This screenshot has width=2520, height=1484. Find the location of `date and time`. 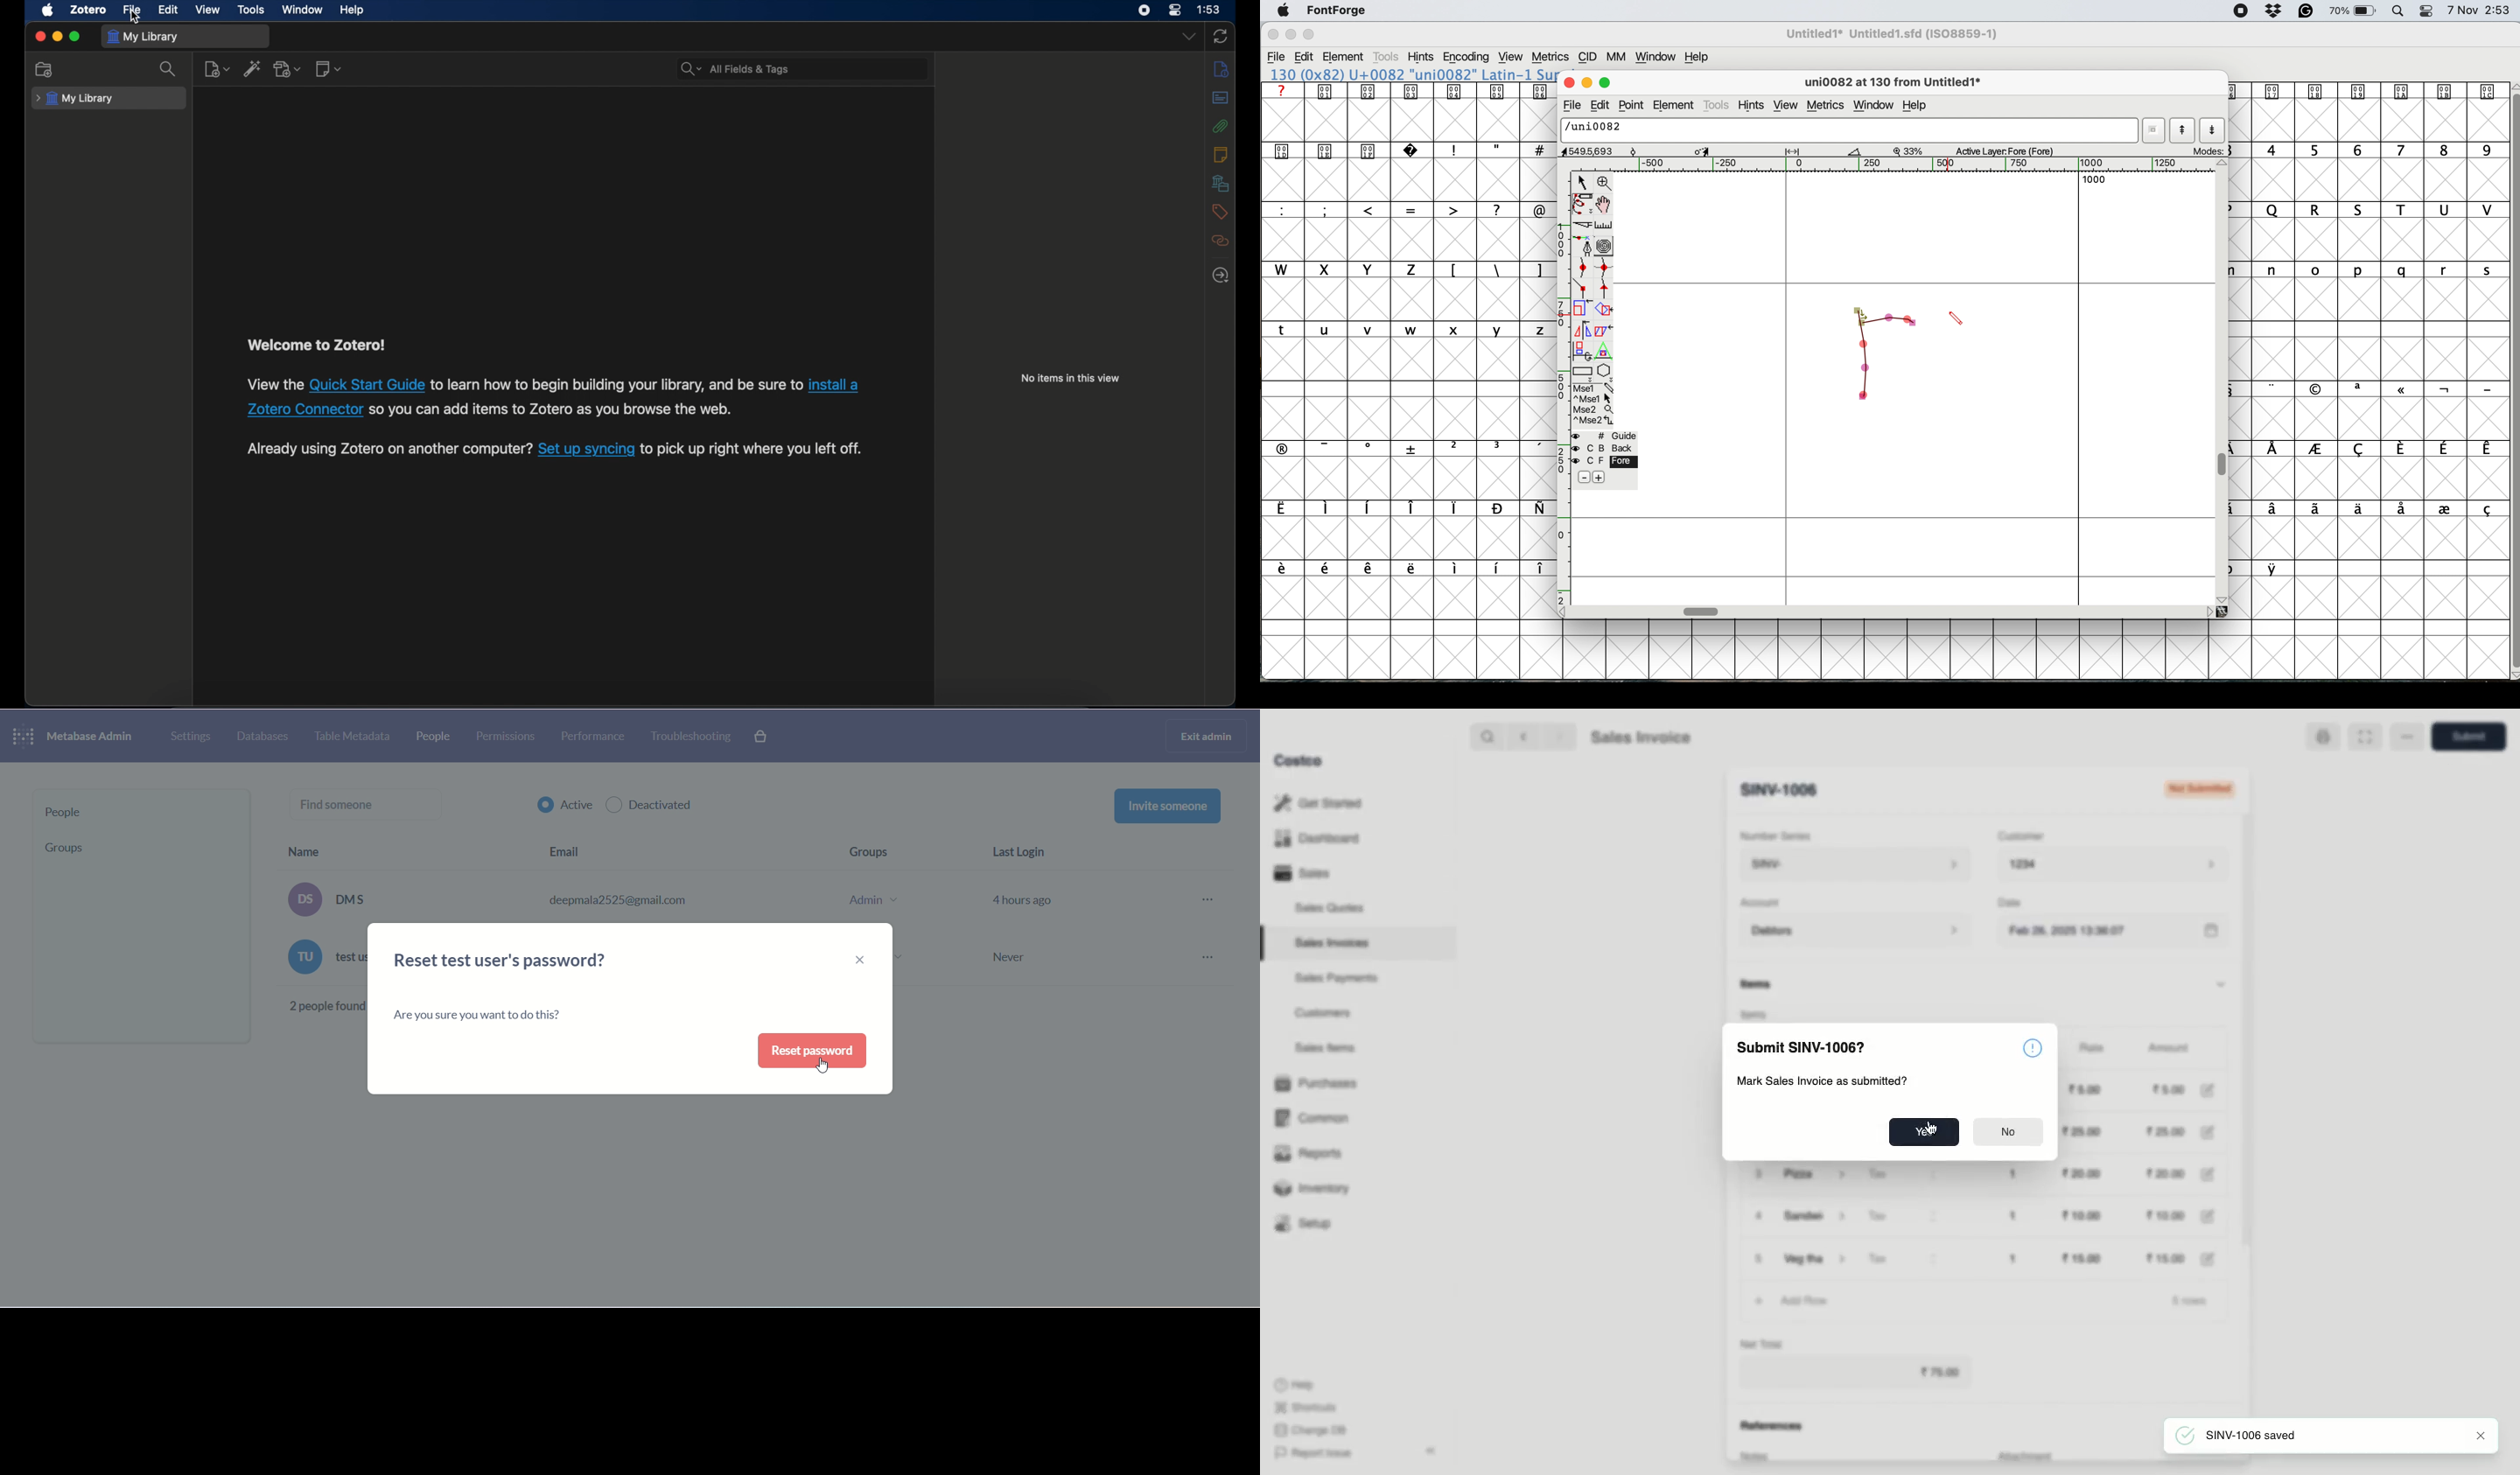

date and time is located at coordinates (2479, 11).